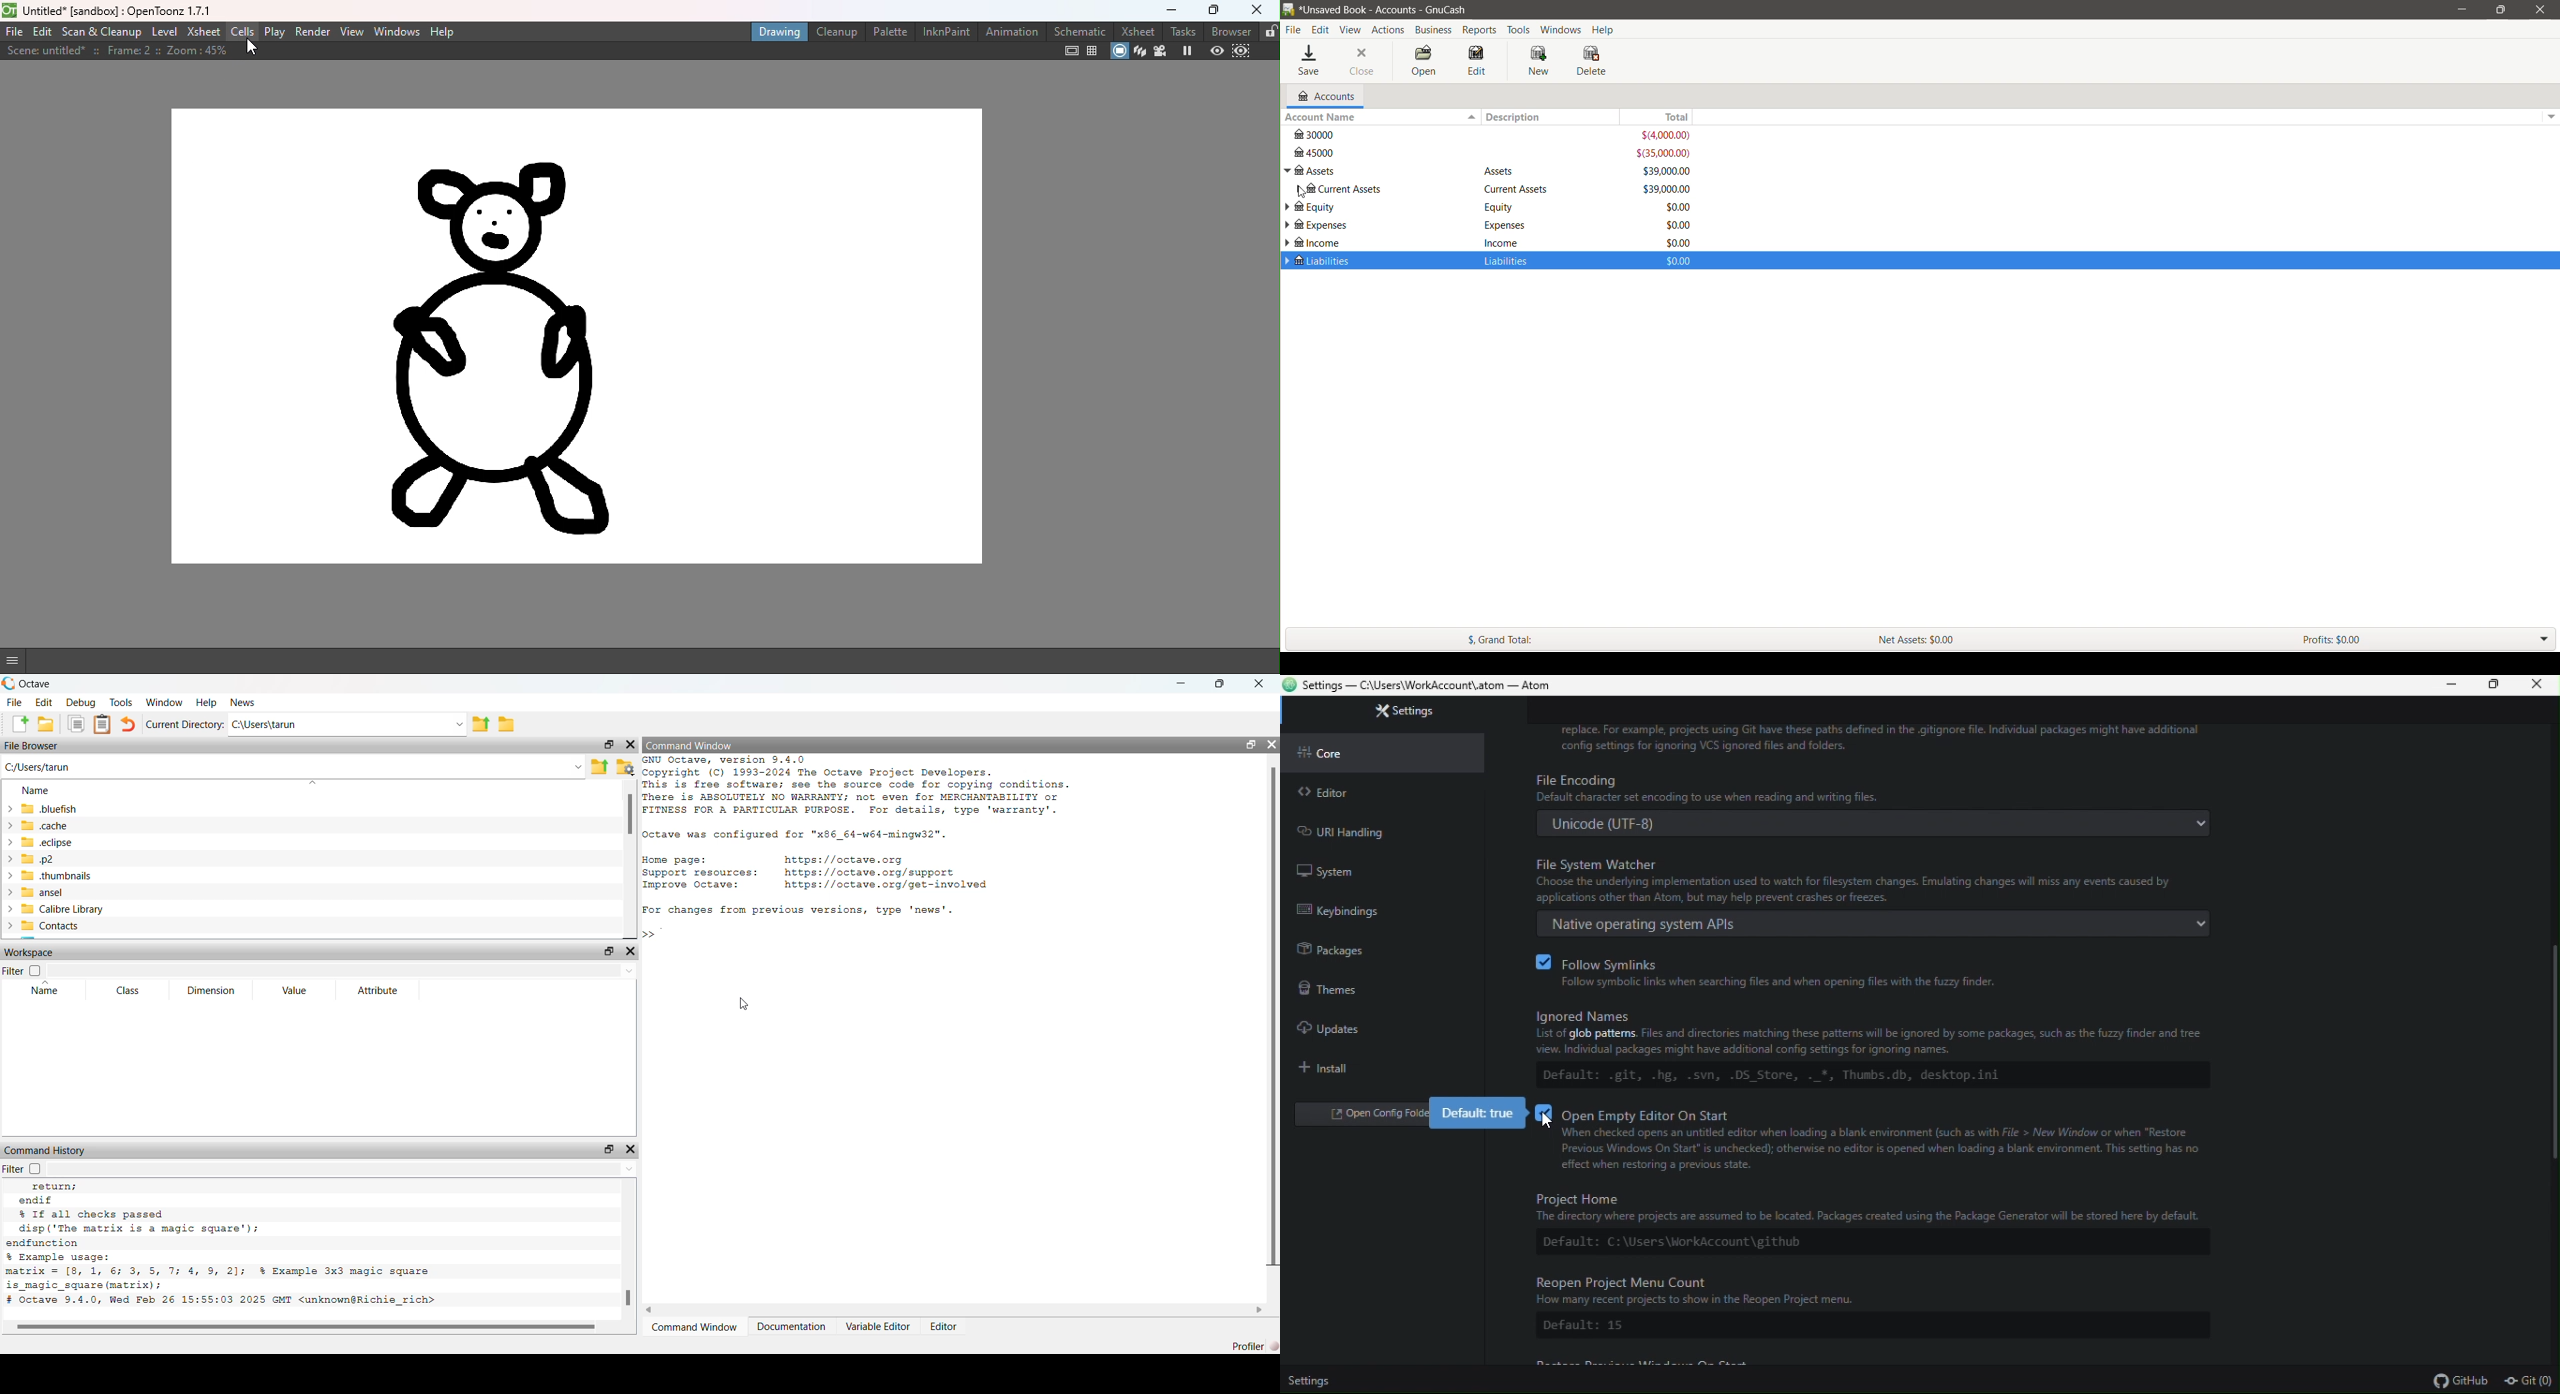 This screenshot has width=2576, height=1400. What do you see at coordinates (744, 1003) in the screenshot?
I see `Cursor` at bounding box center [744, 1003].